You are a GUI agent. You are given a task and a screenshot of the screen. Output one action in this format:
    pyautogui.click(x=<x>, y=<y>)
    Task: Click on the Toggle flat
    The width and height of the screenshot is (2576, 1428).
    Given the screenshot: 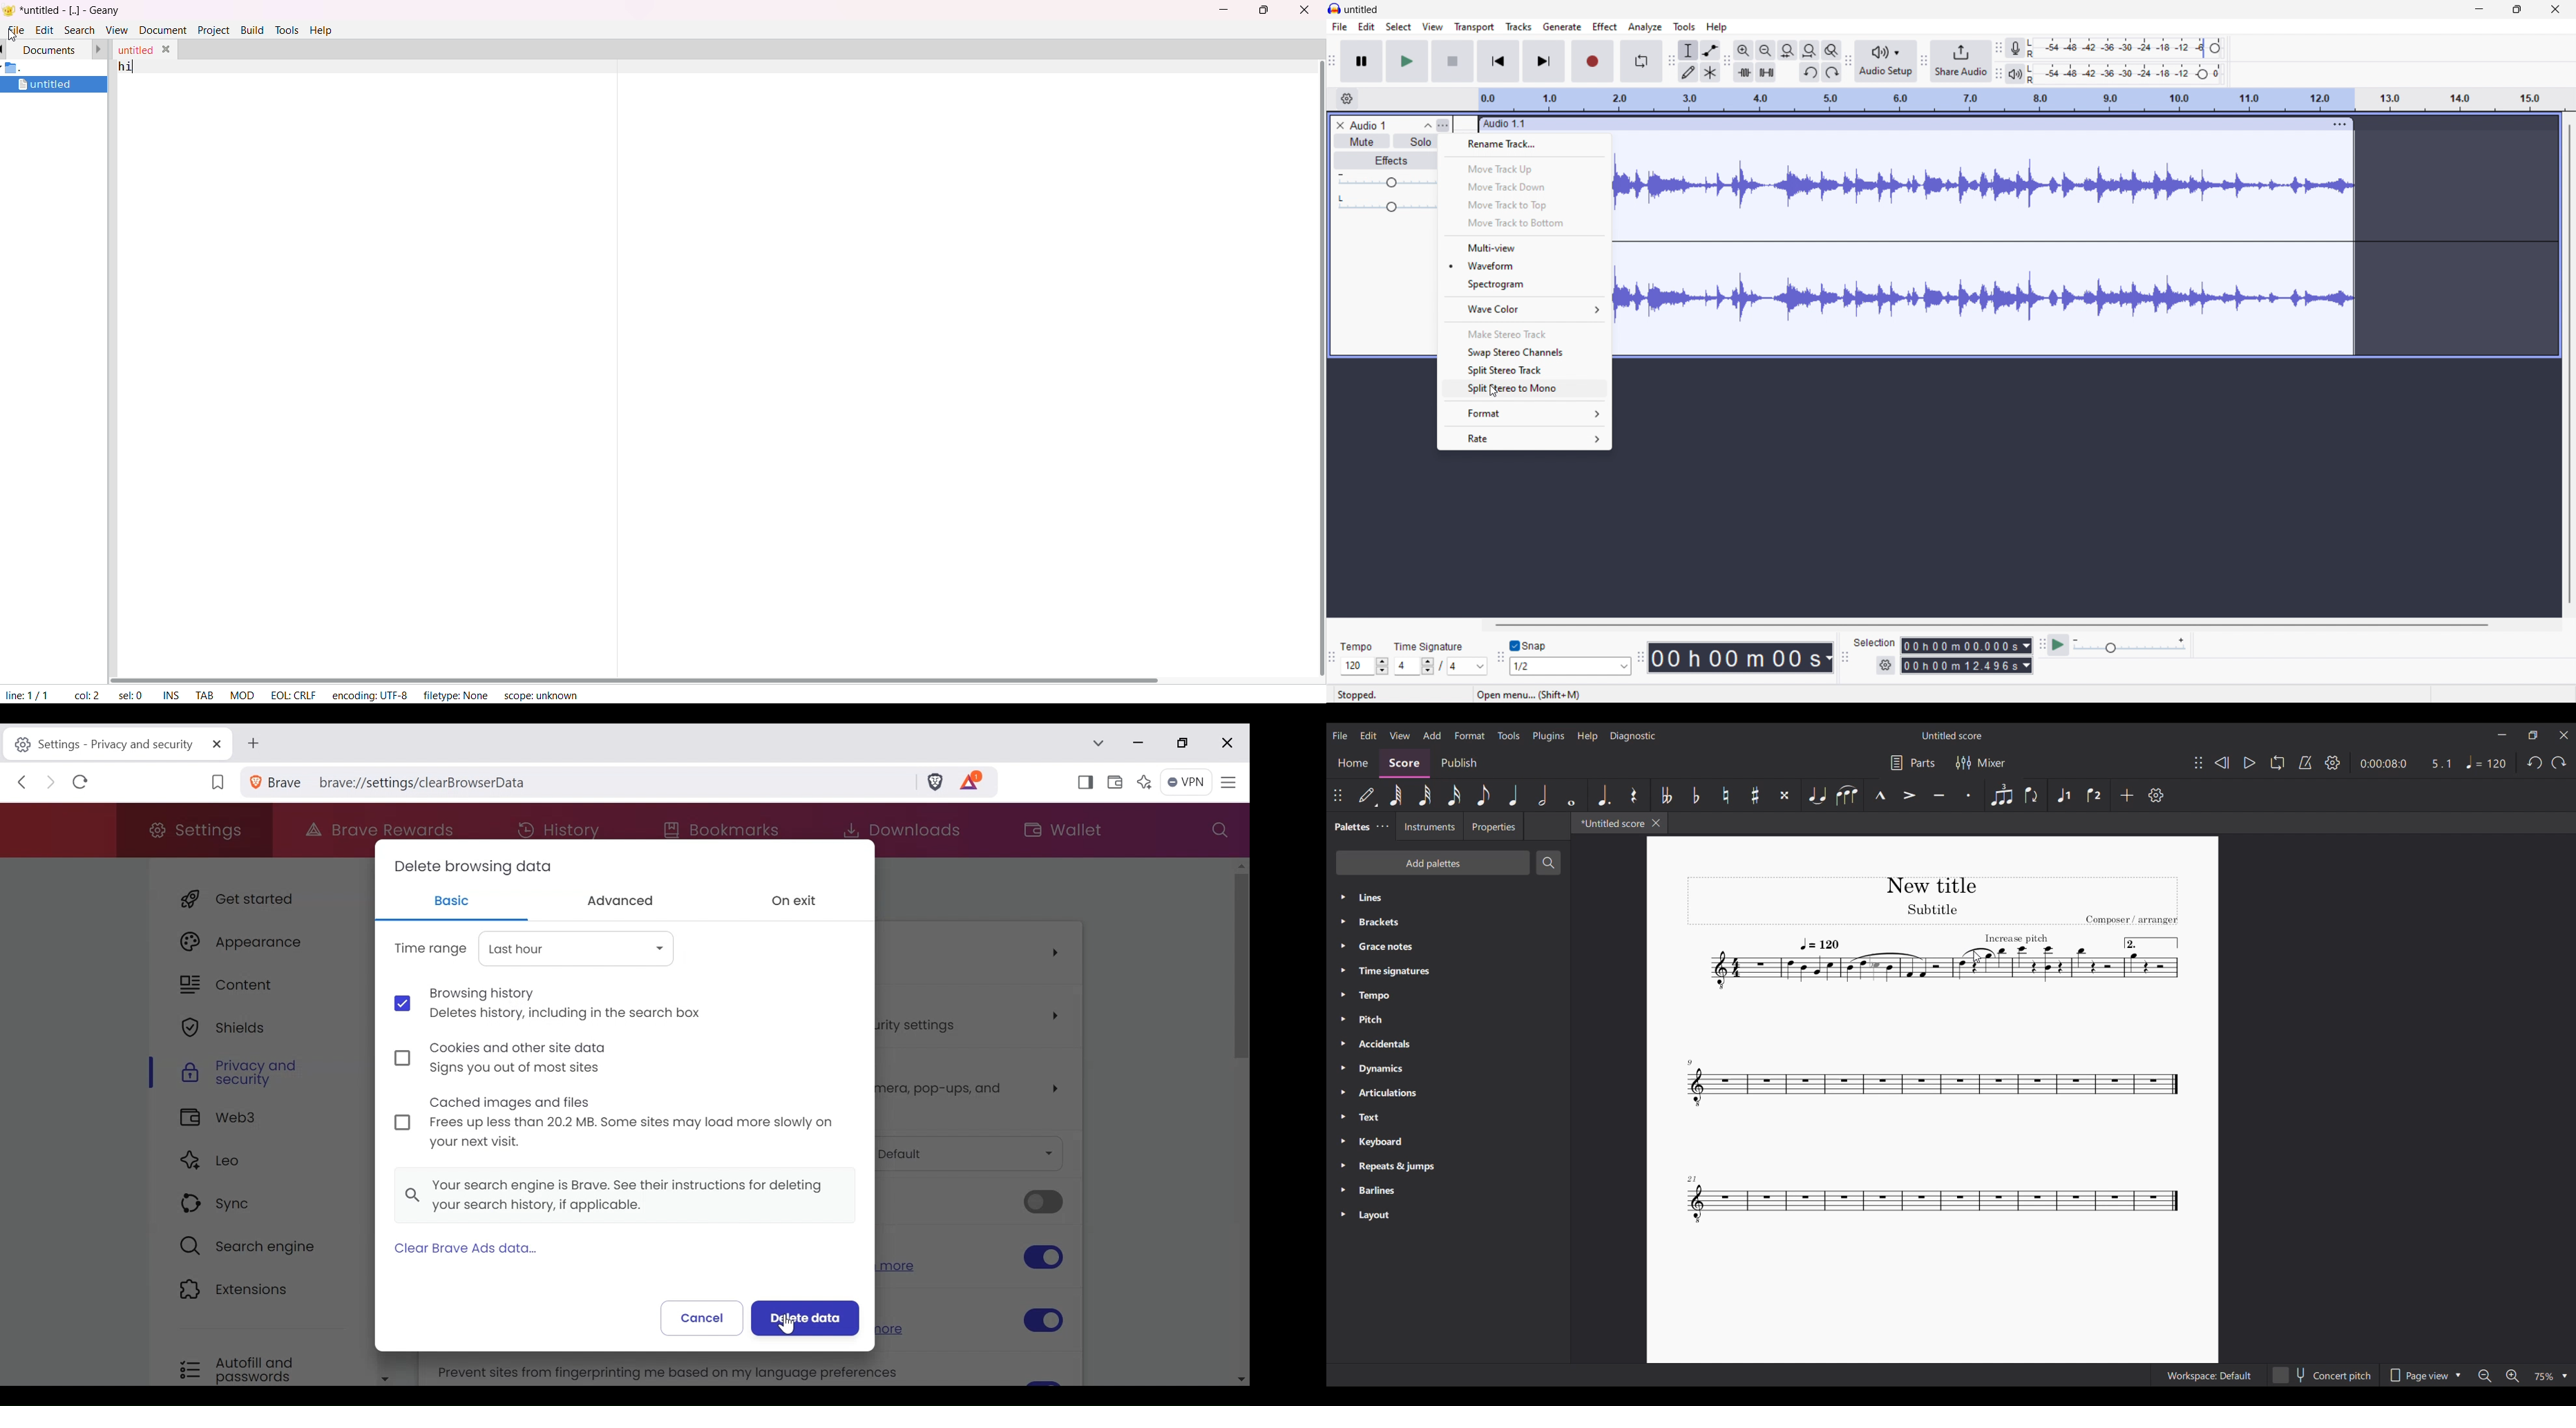 What is the action you would take?
    pyautogui.click(x=1696, y=795)
    